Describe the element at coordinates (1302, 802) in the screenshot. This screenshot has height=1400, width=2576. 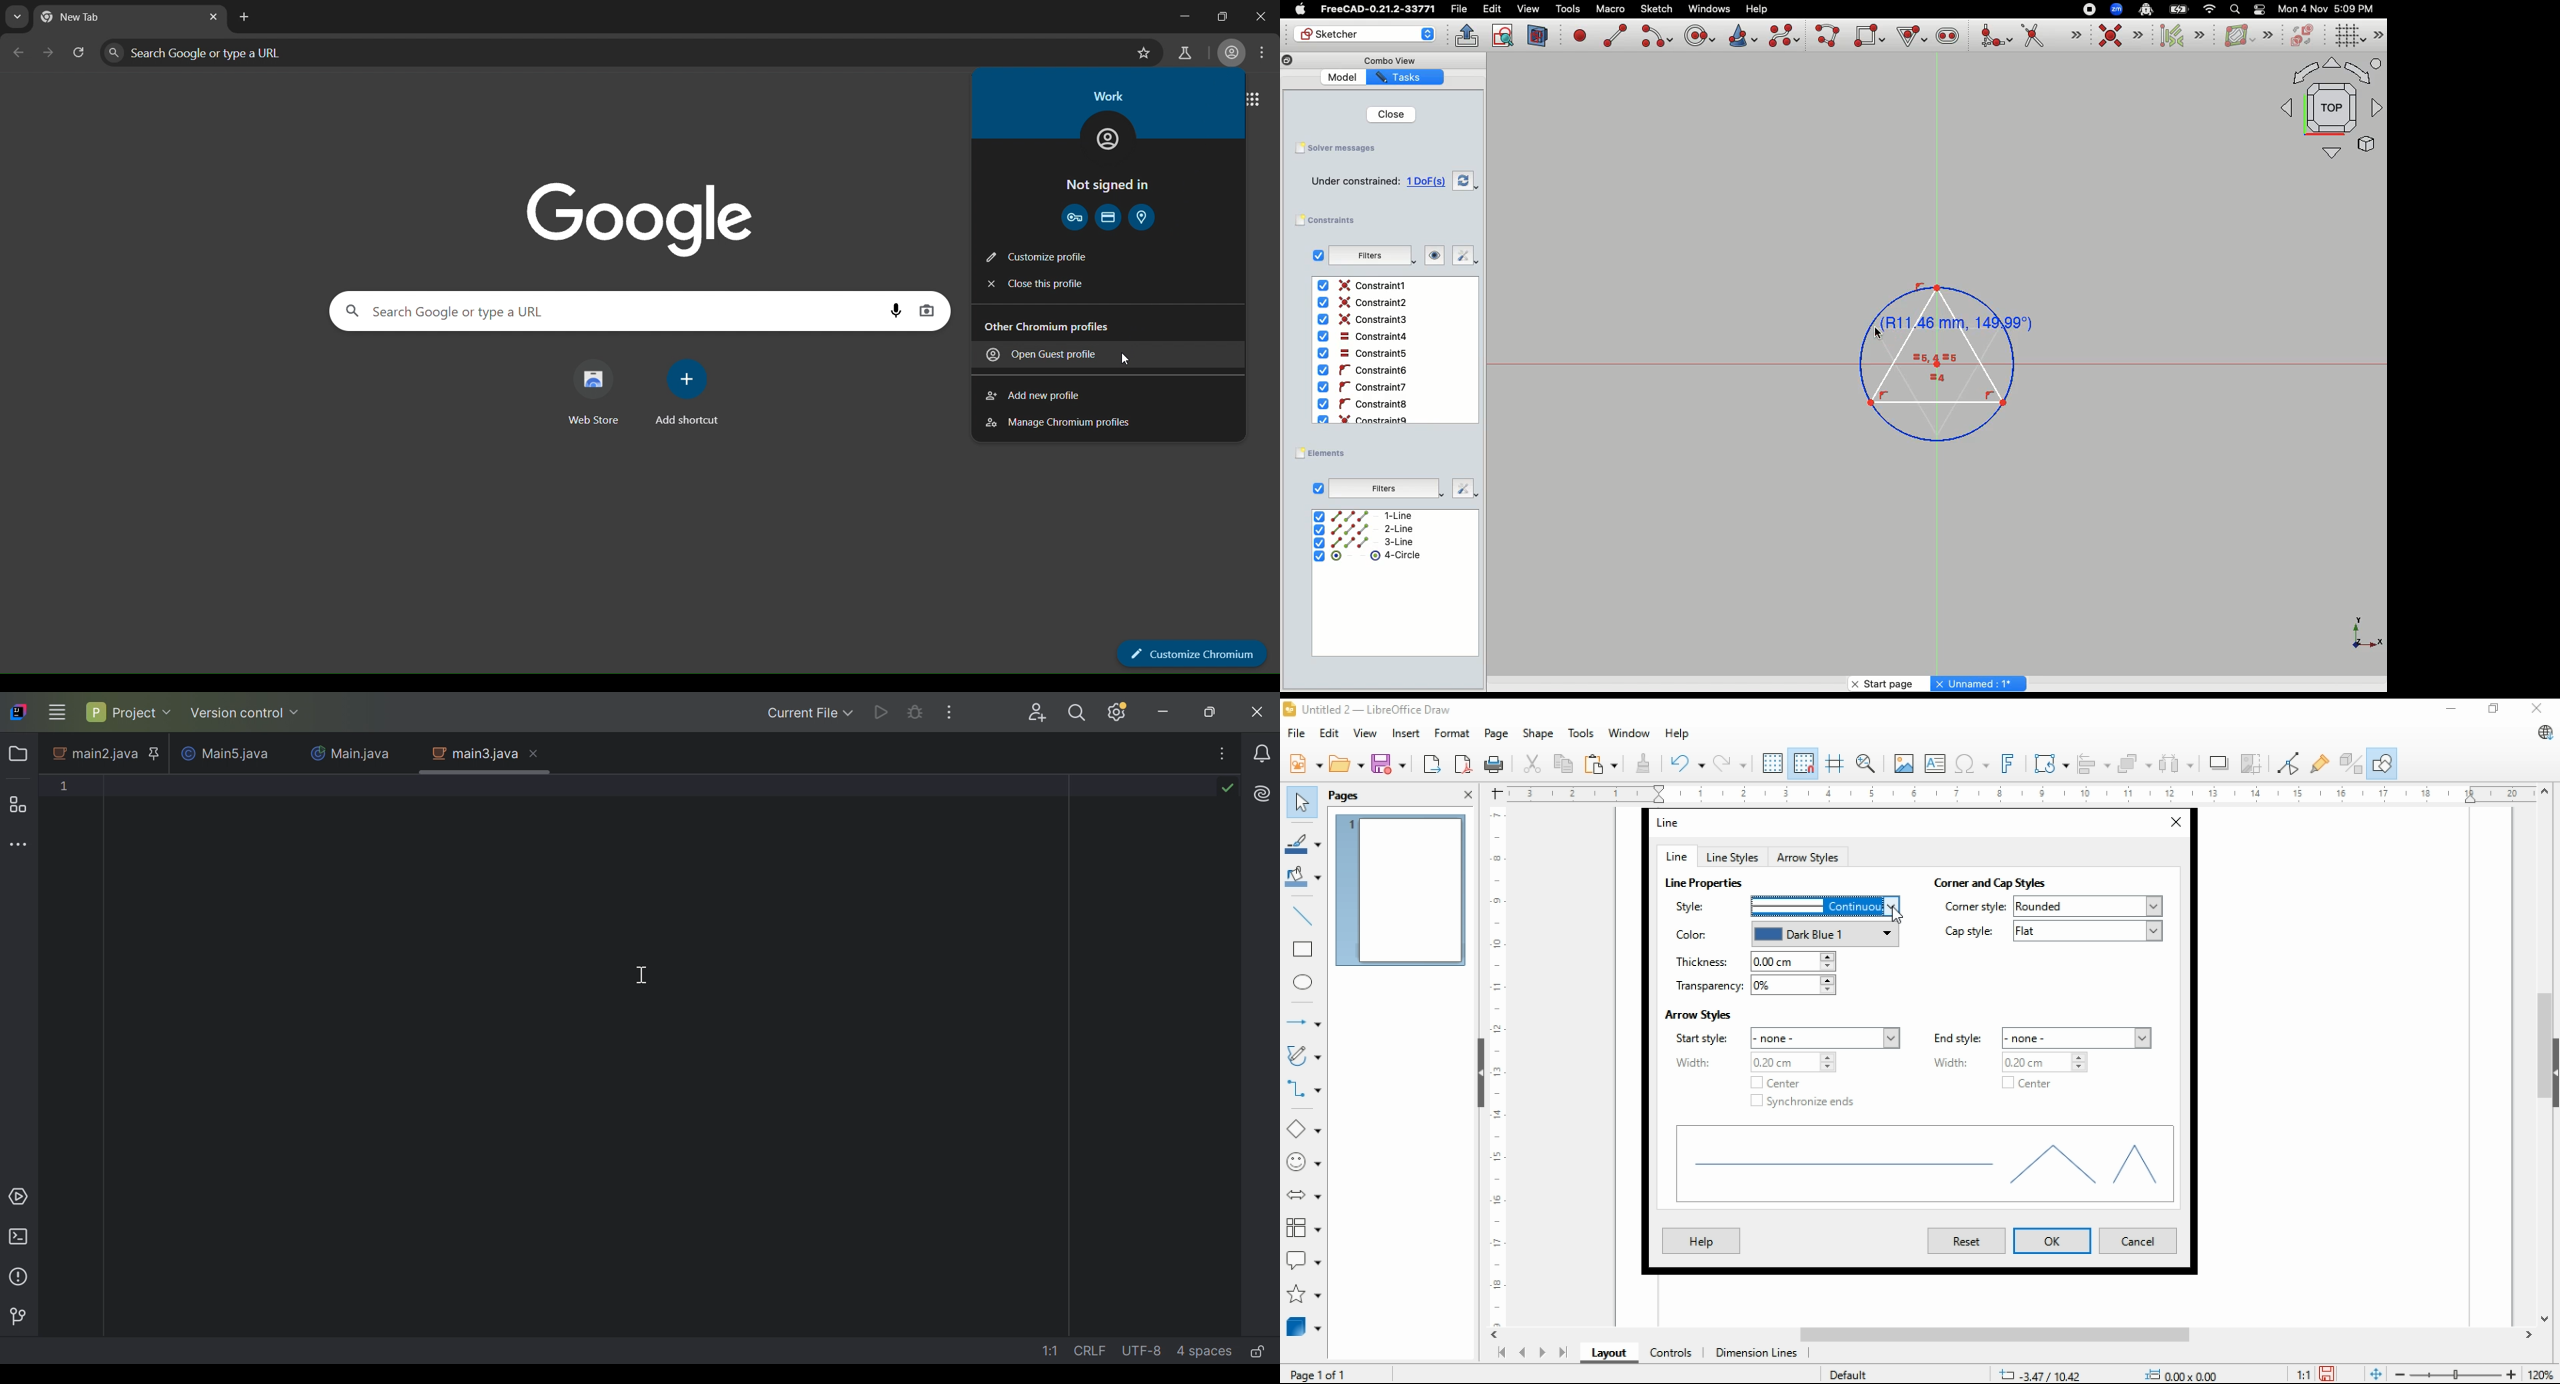
I see `select` at that location.